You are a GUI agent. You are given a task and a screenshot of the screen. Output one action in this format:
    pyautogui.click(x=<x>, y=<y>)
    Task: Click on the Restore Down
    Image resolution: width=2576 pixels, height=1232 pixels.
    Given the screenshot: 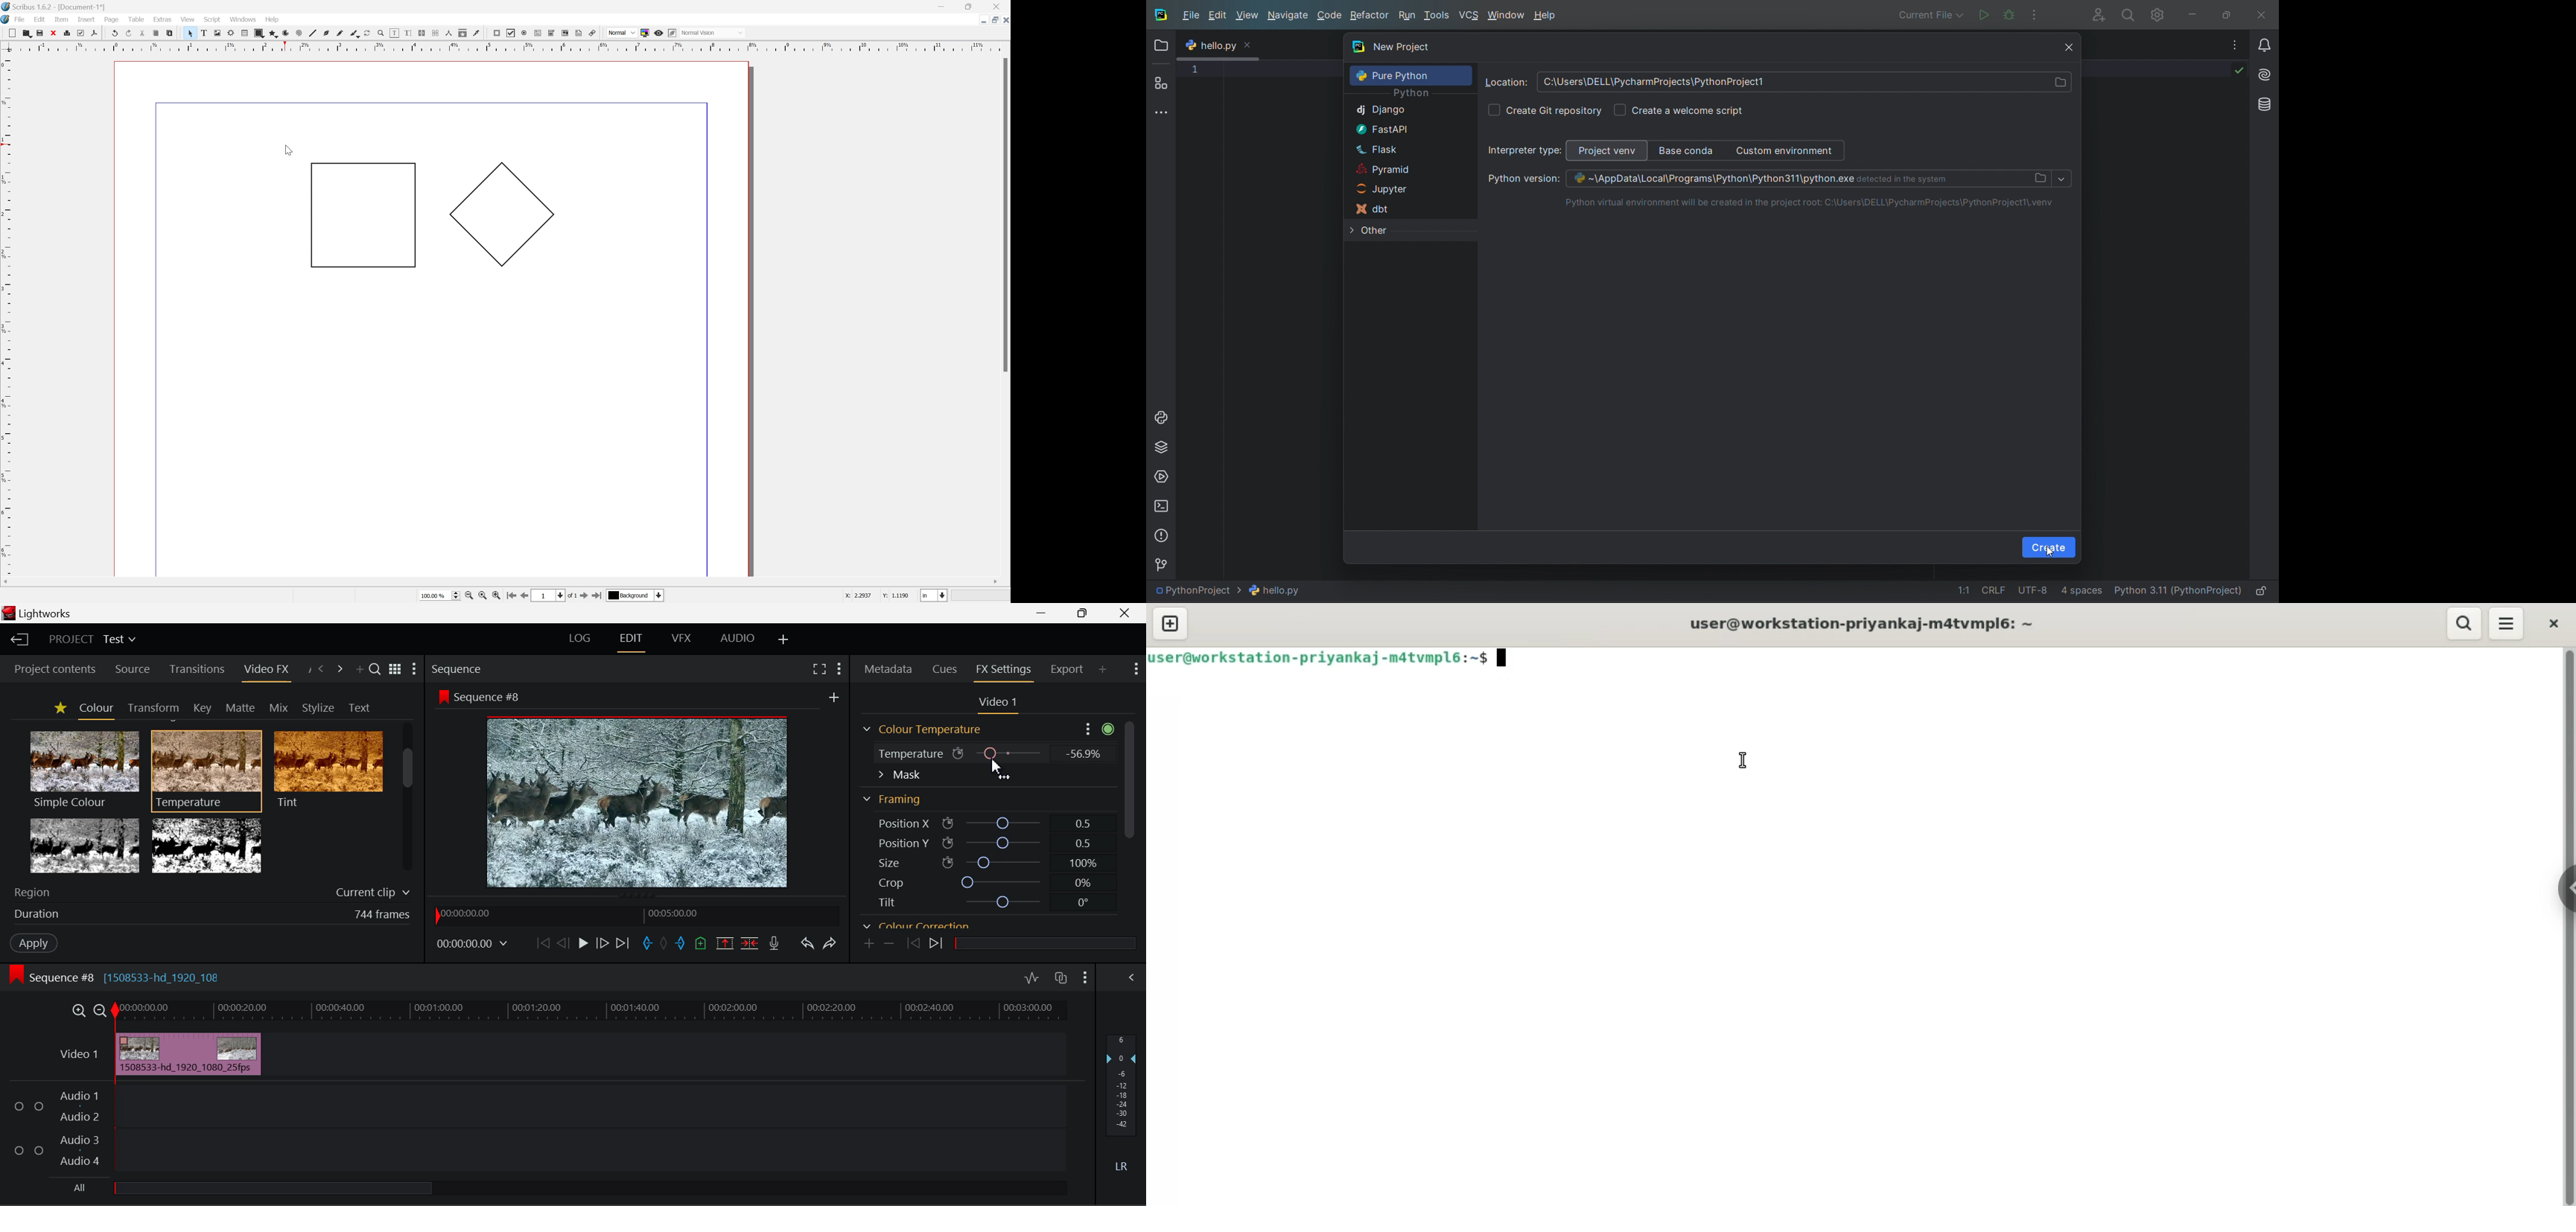 What is the action you would take?
    pyautogui.click(x=970, y=6)
    